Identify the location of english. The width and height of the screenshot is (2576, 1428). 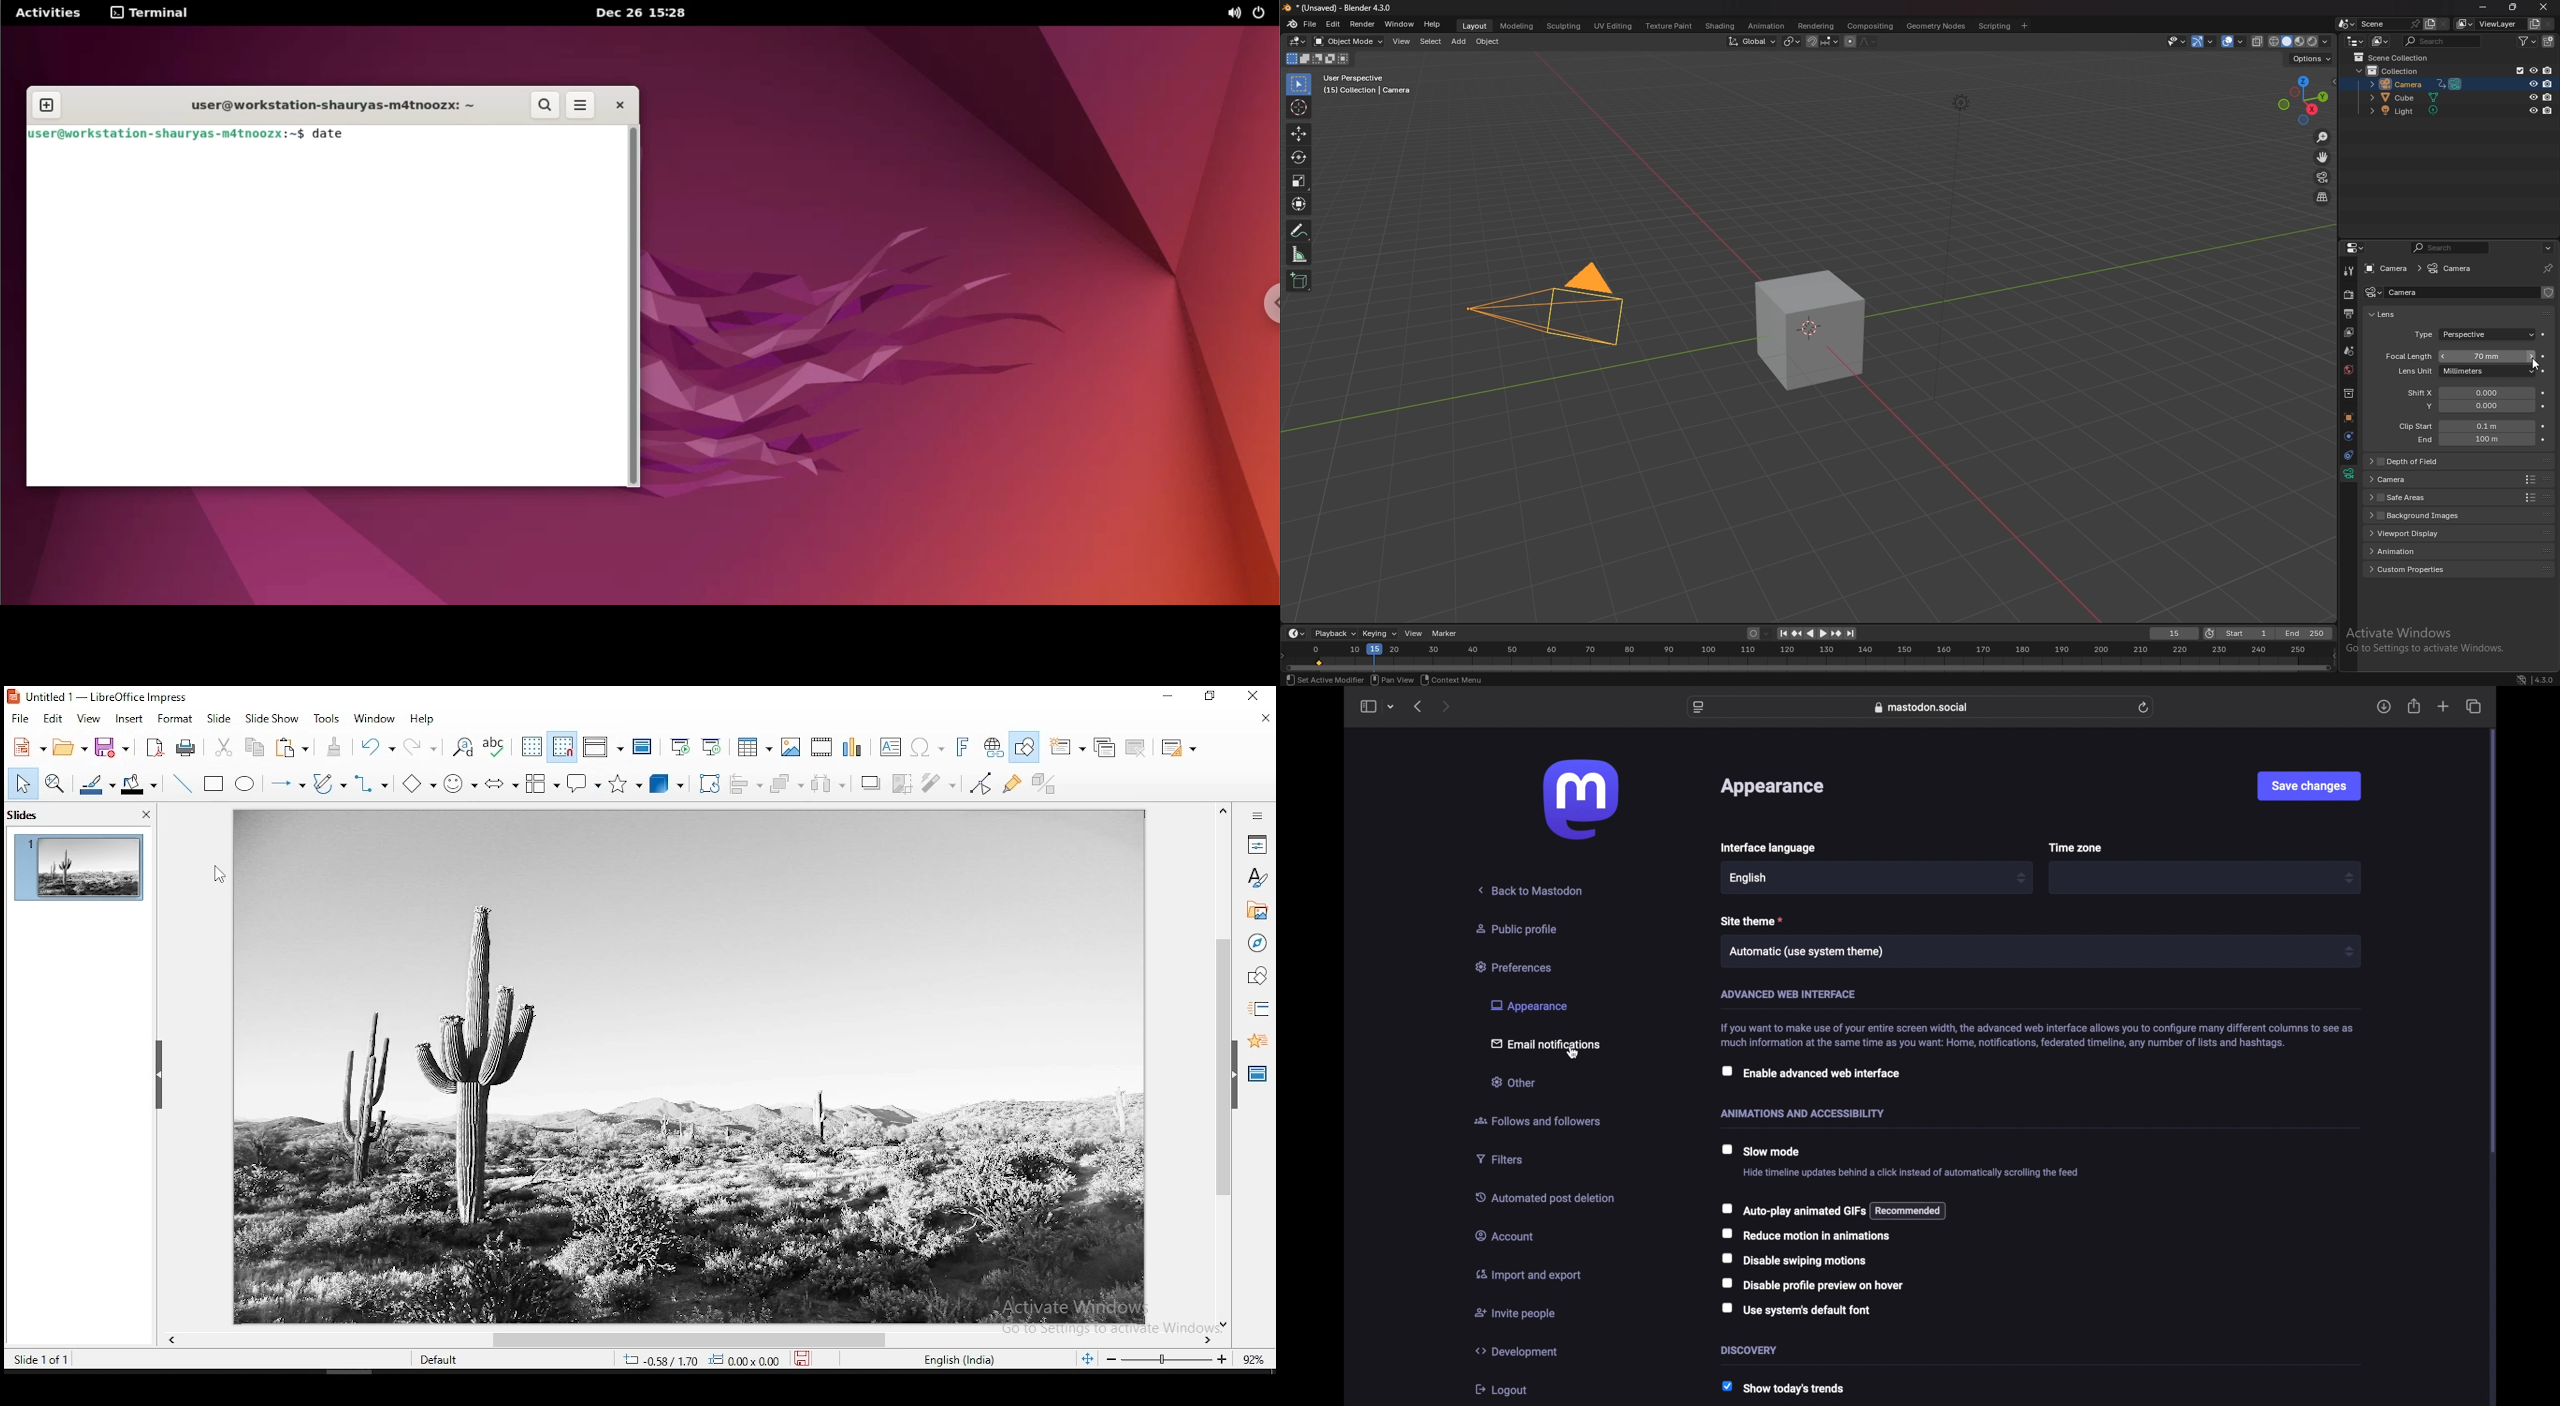
(1749, 878).